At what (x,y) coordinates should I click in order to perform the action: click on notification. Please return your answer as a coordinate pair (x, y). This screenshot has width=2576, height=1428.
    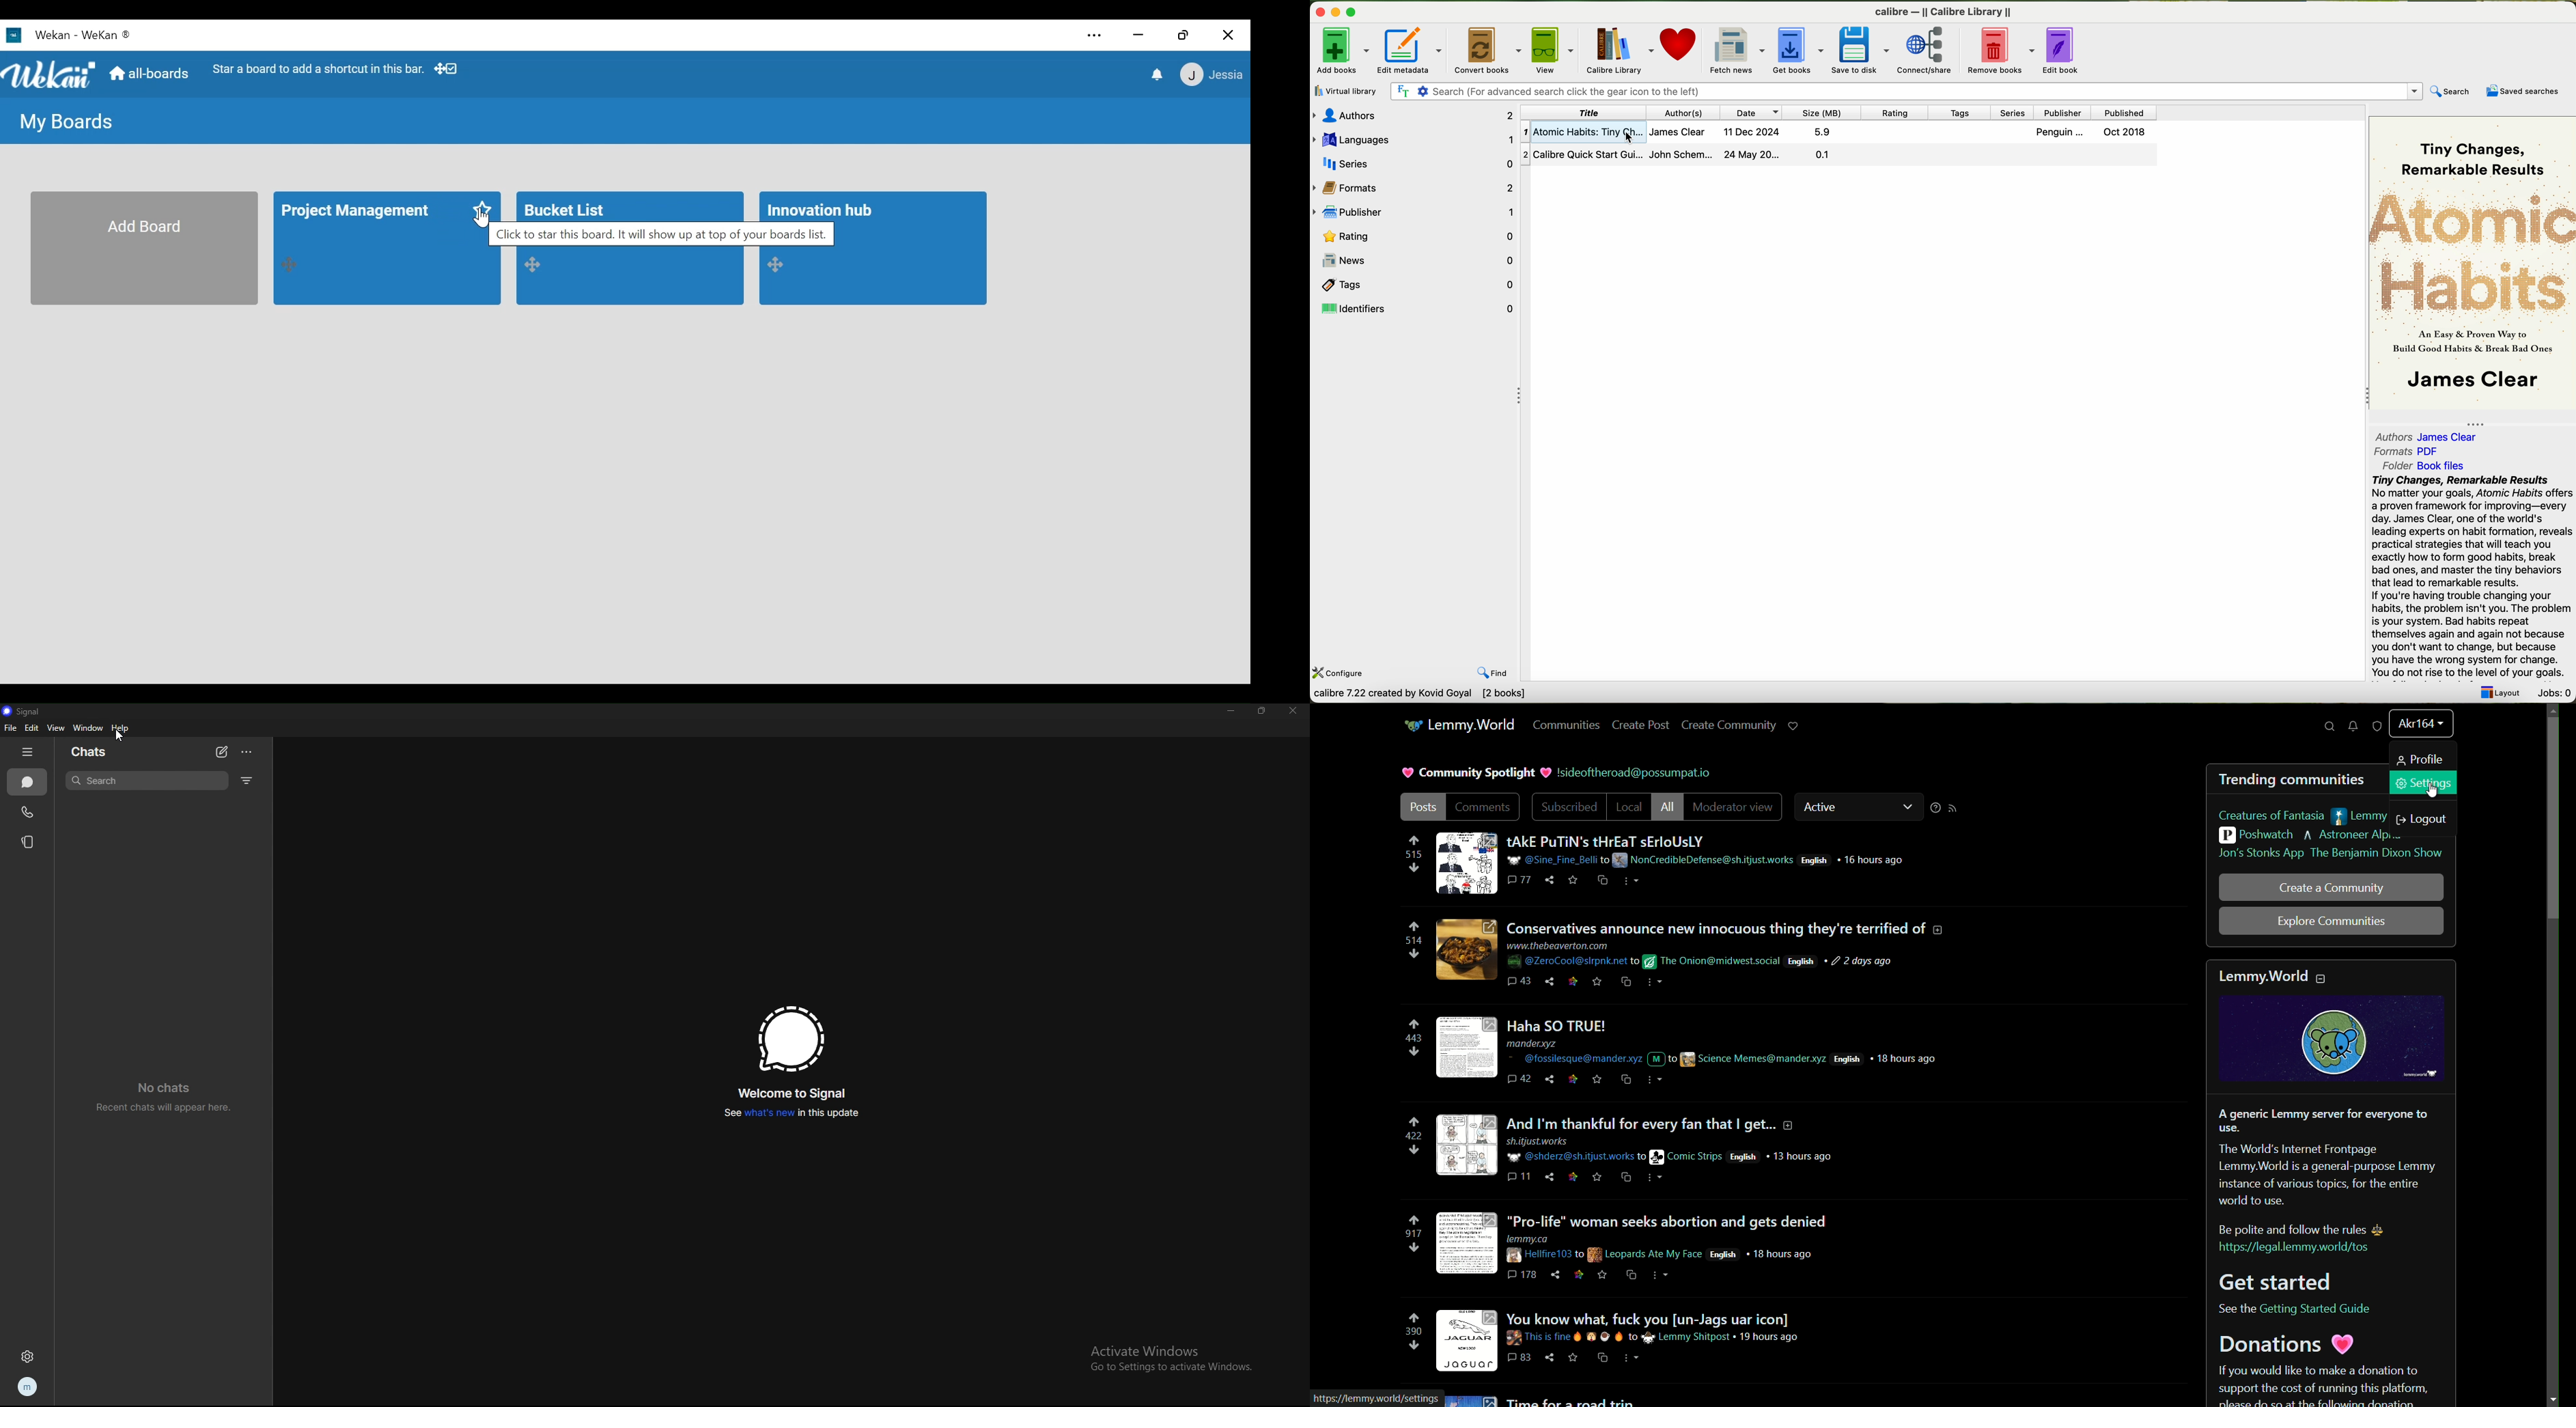
    Looking at the image, I should click on (1155, 74).